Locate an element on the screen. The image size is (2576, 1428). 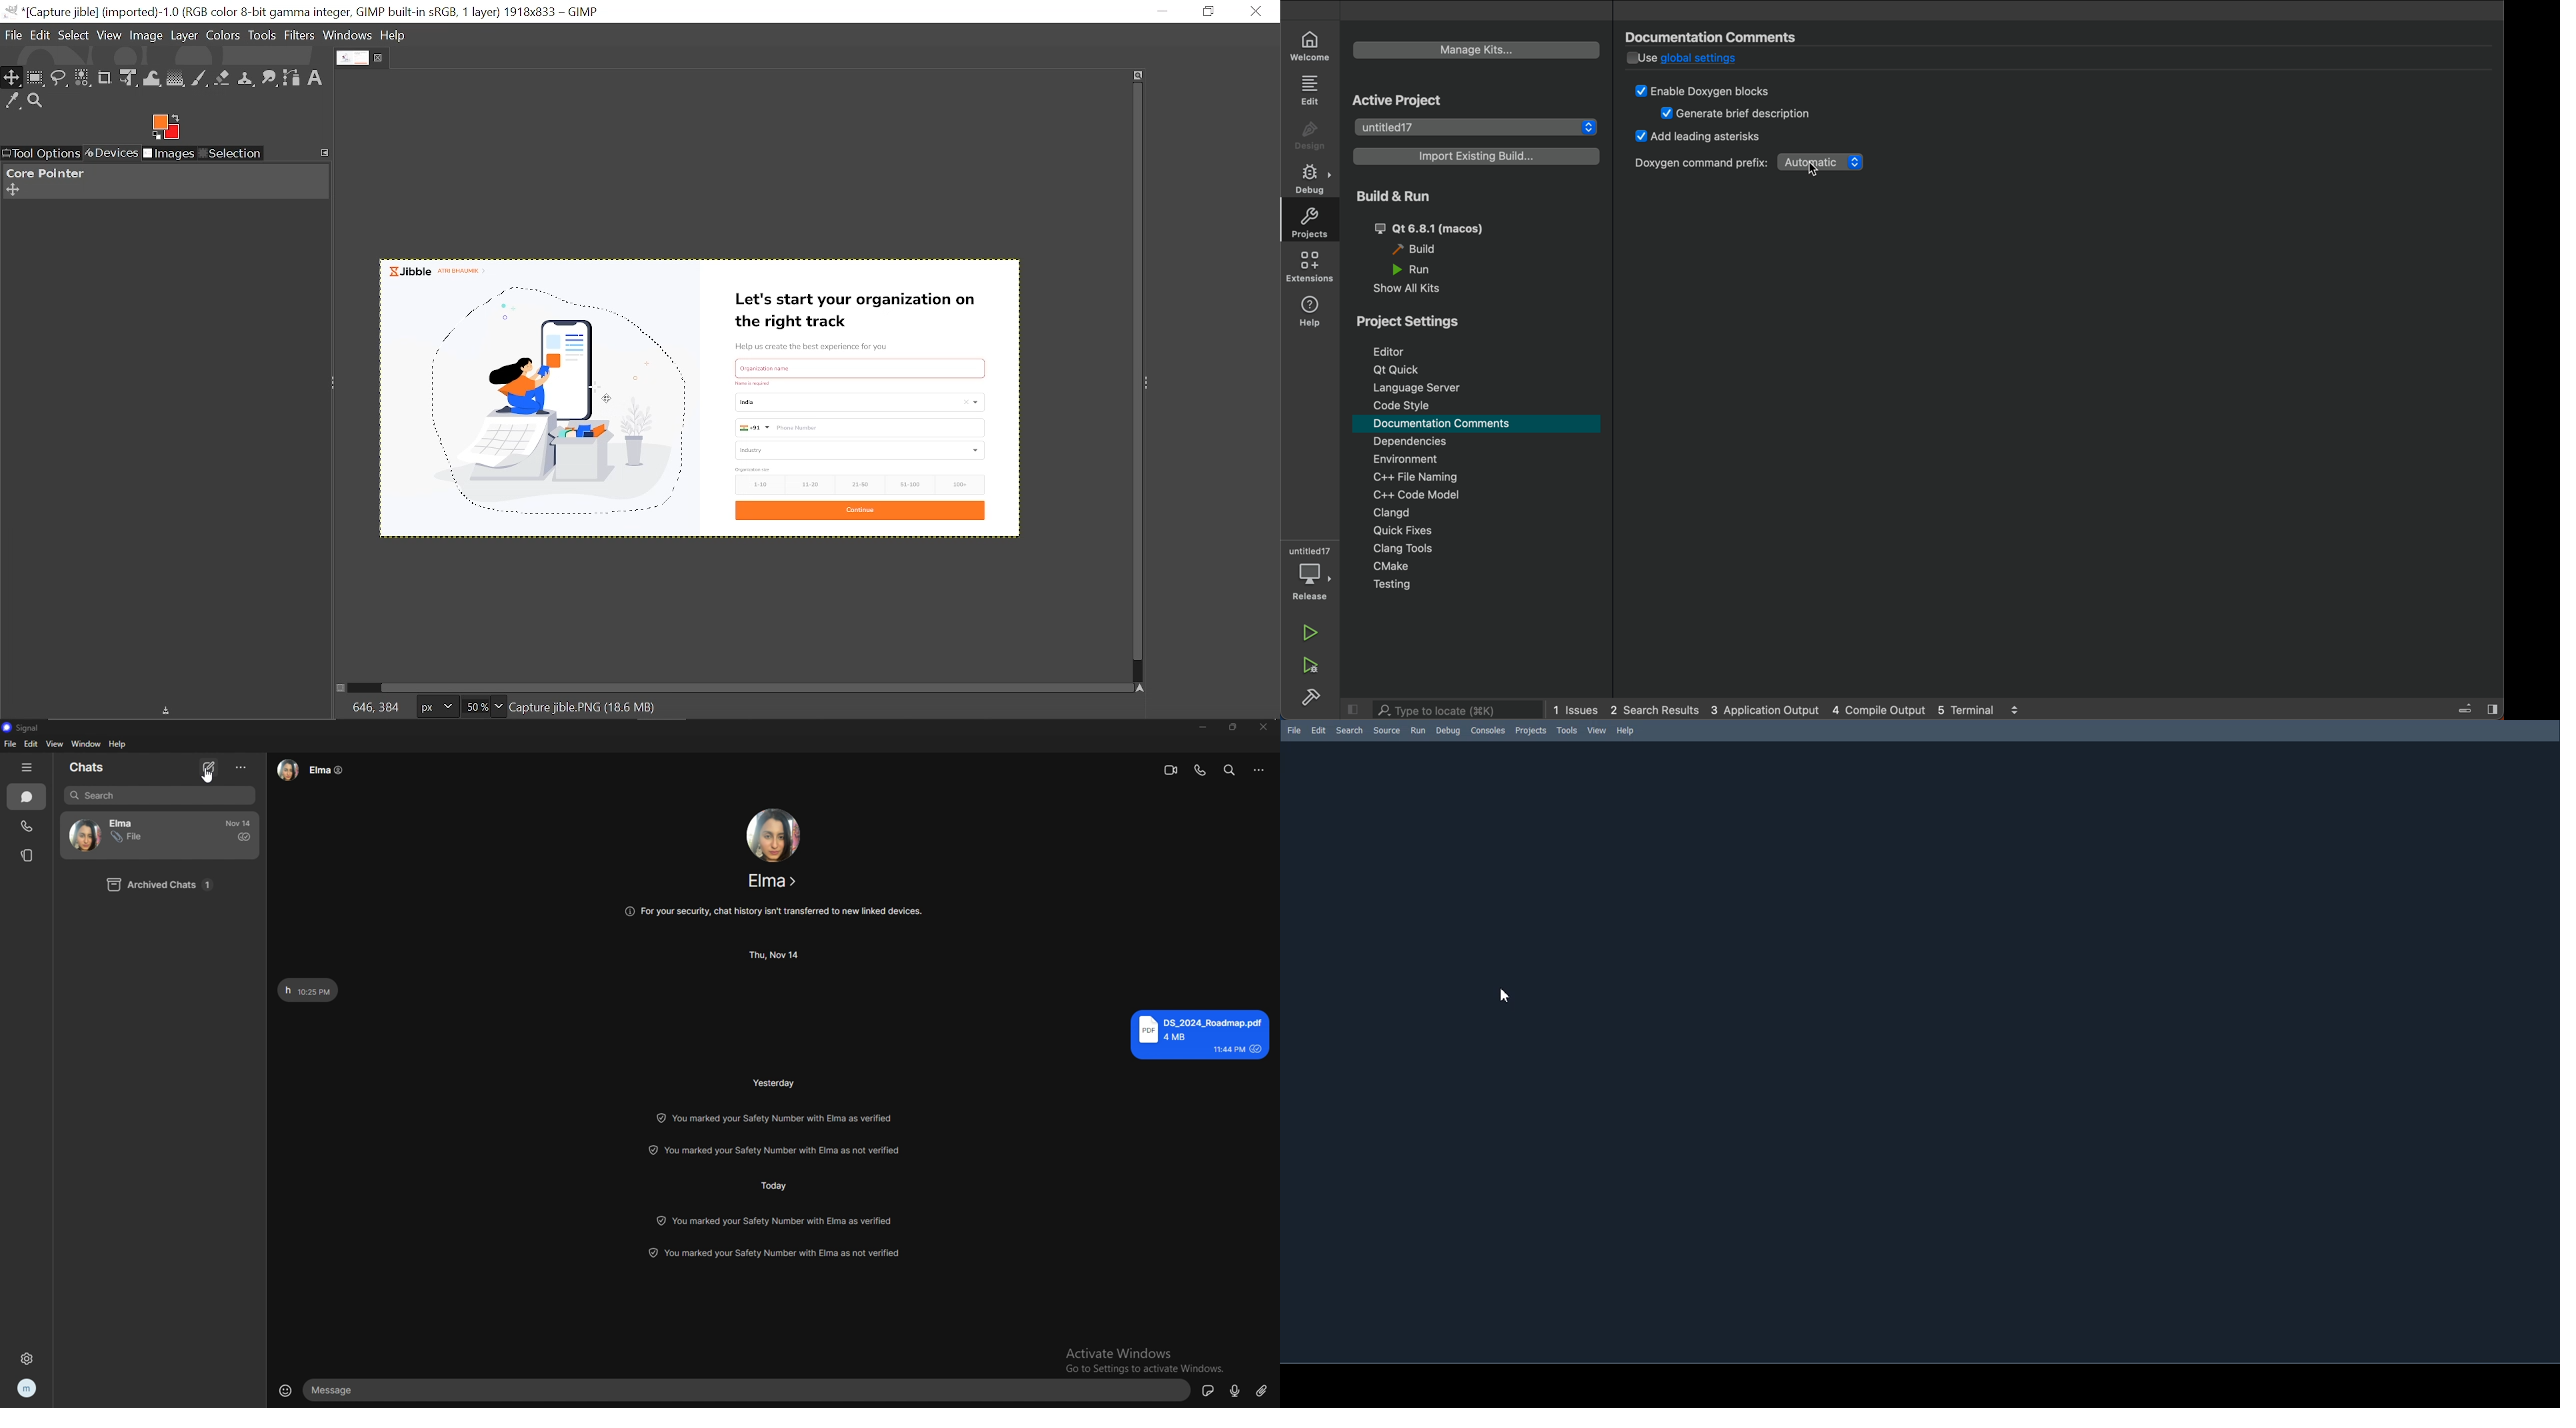
build and run is located at coordinates (1478, 198).